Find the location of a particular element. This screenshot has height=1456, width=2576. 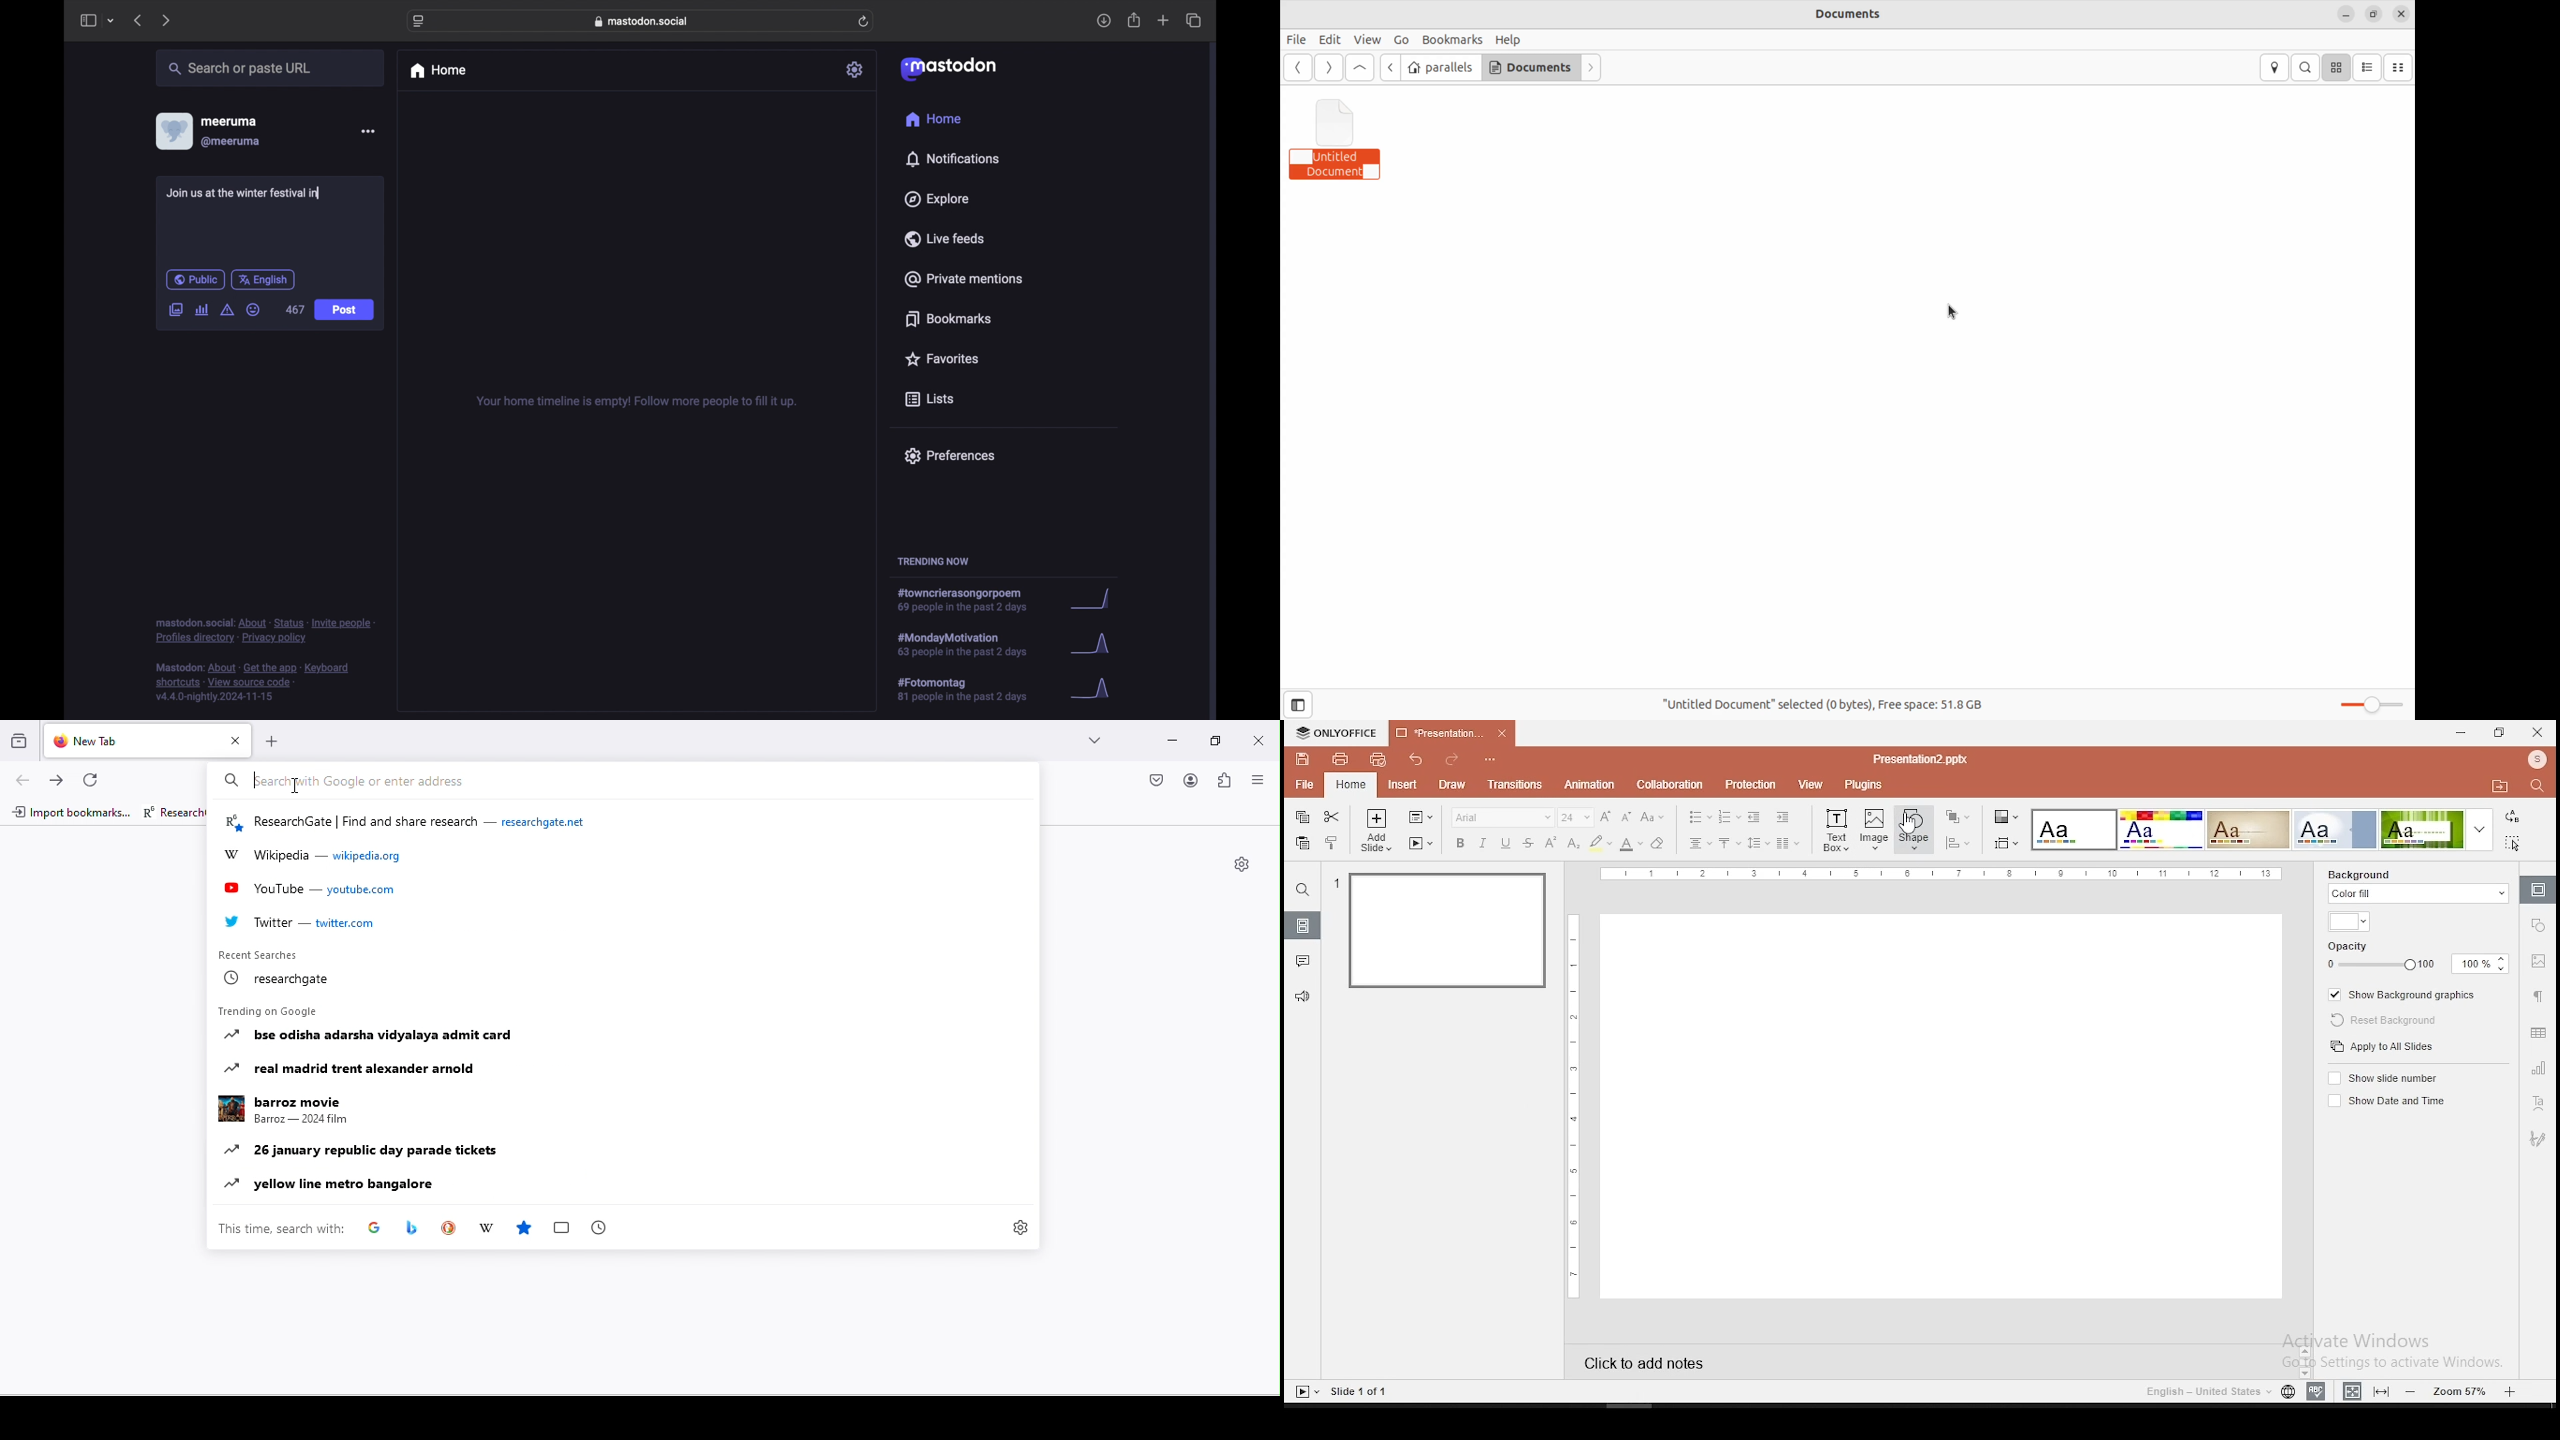

show date and time is located at coordinates (2384, 1101).